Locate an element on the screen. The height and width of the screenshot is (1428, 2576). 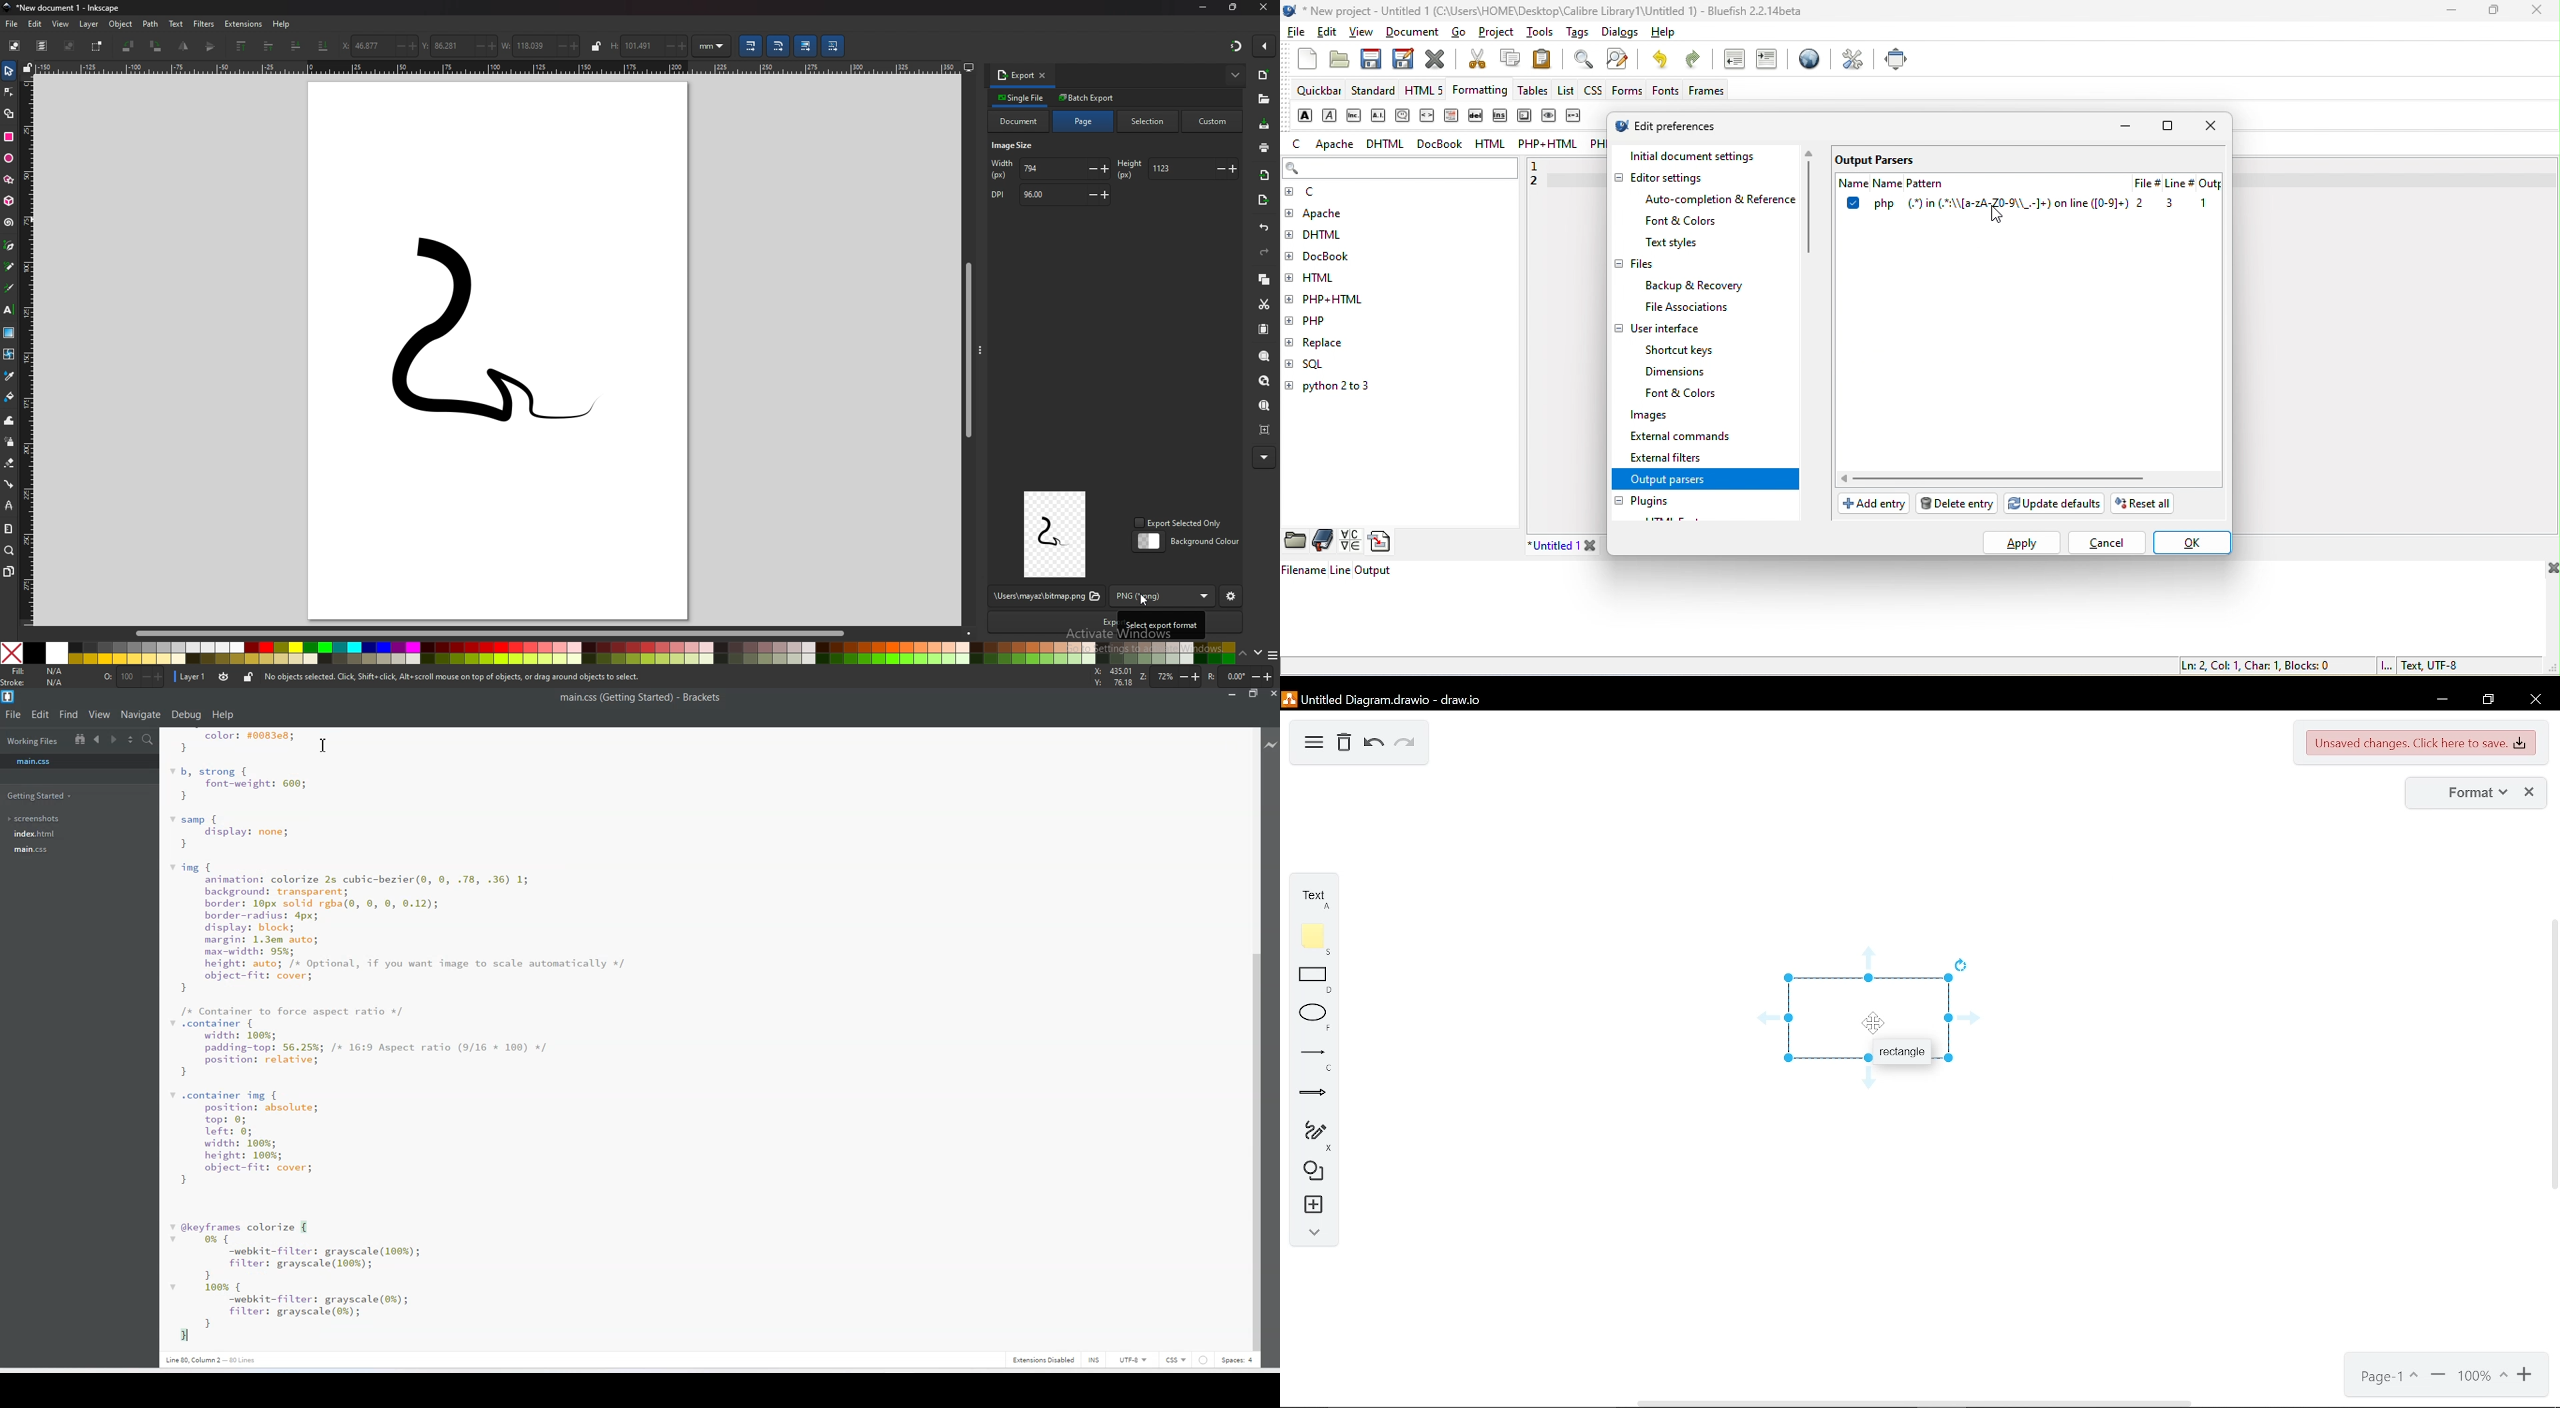
paste is located at coordinates (1548, 58).